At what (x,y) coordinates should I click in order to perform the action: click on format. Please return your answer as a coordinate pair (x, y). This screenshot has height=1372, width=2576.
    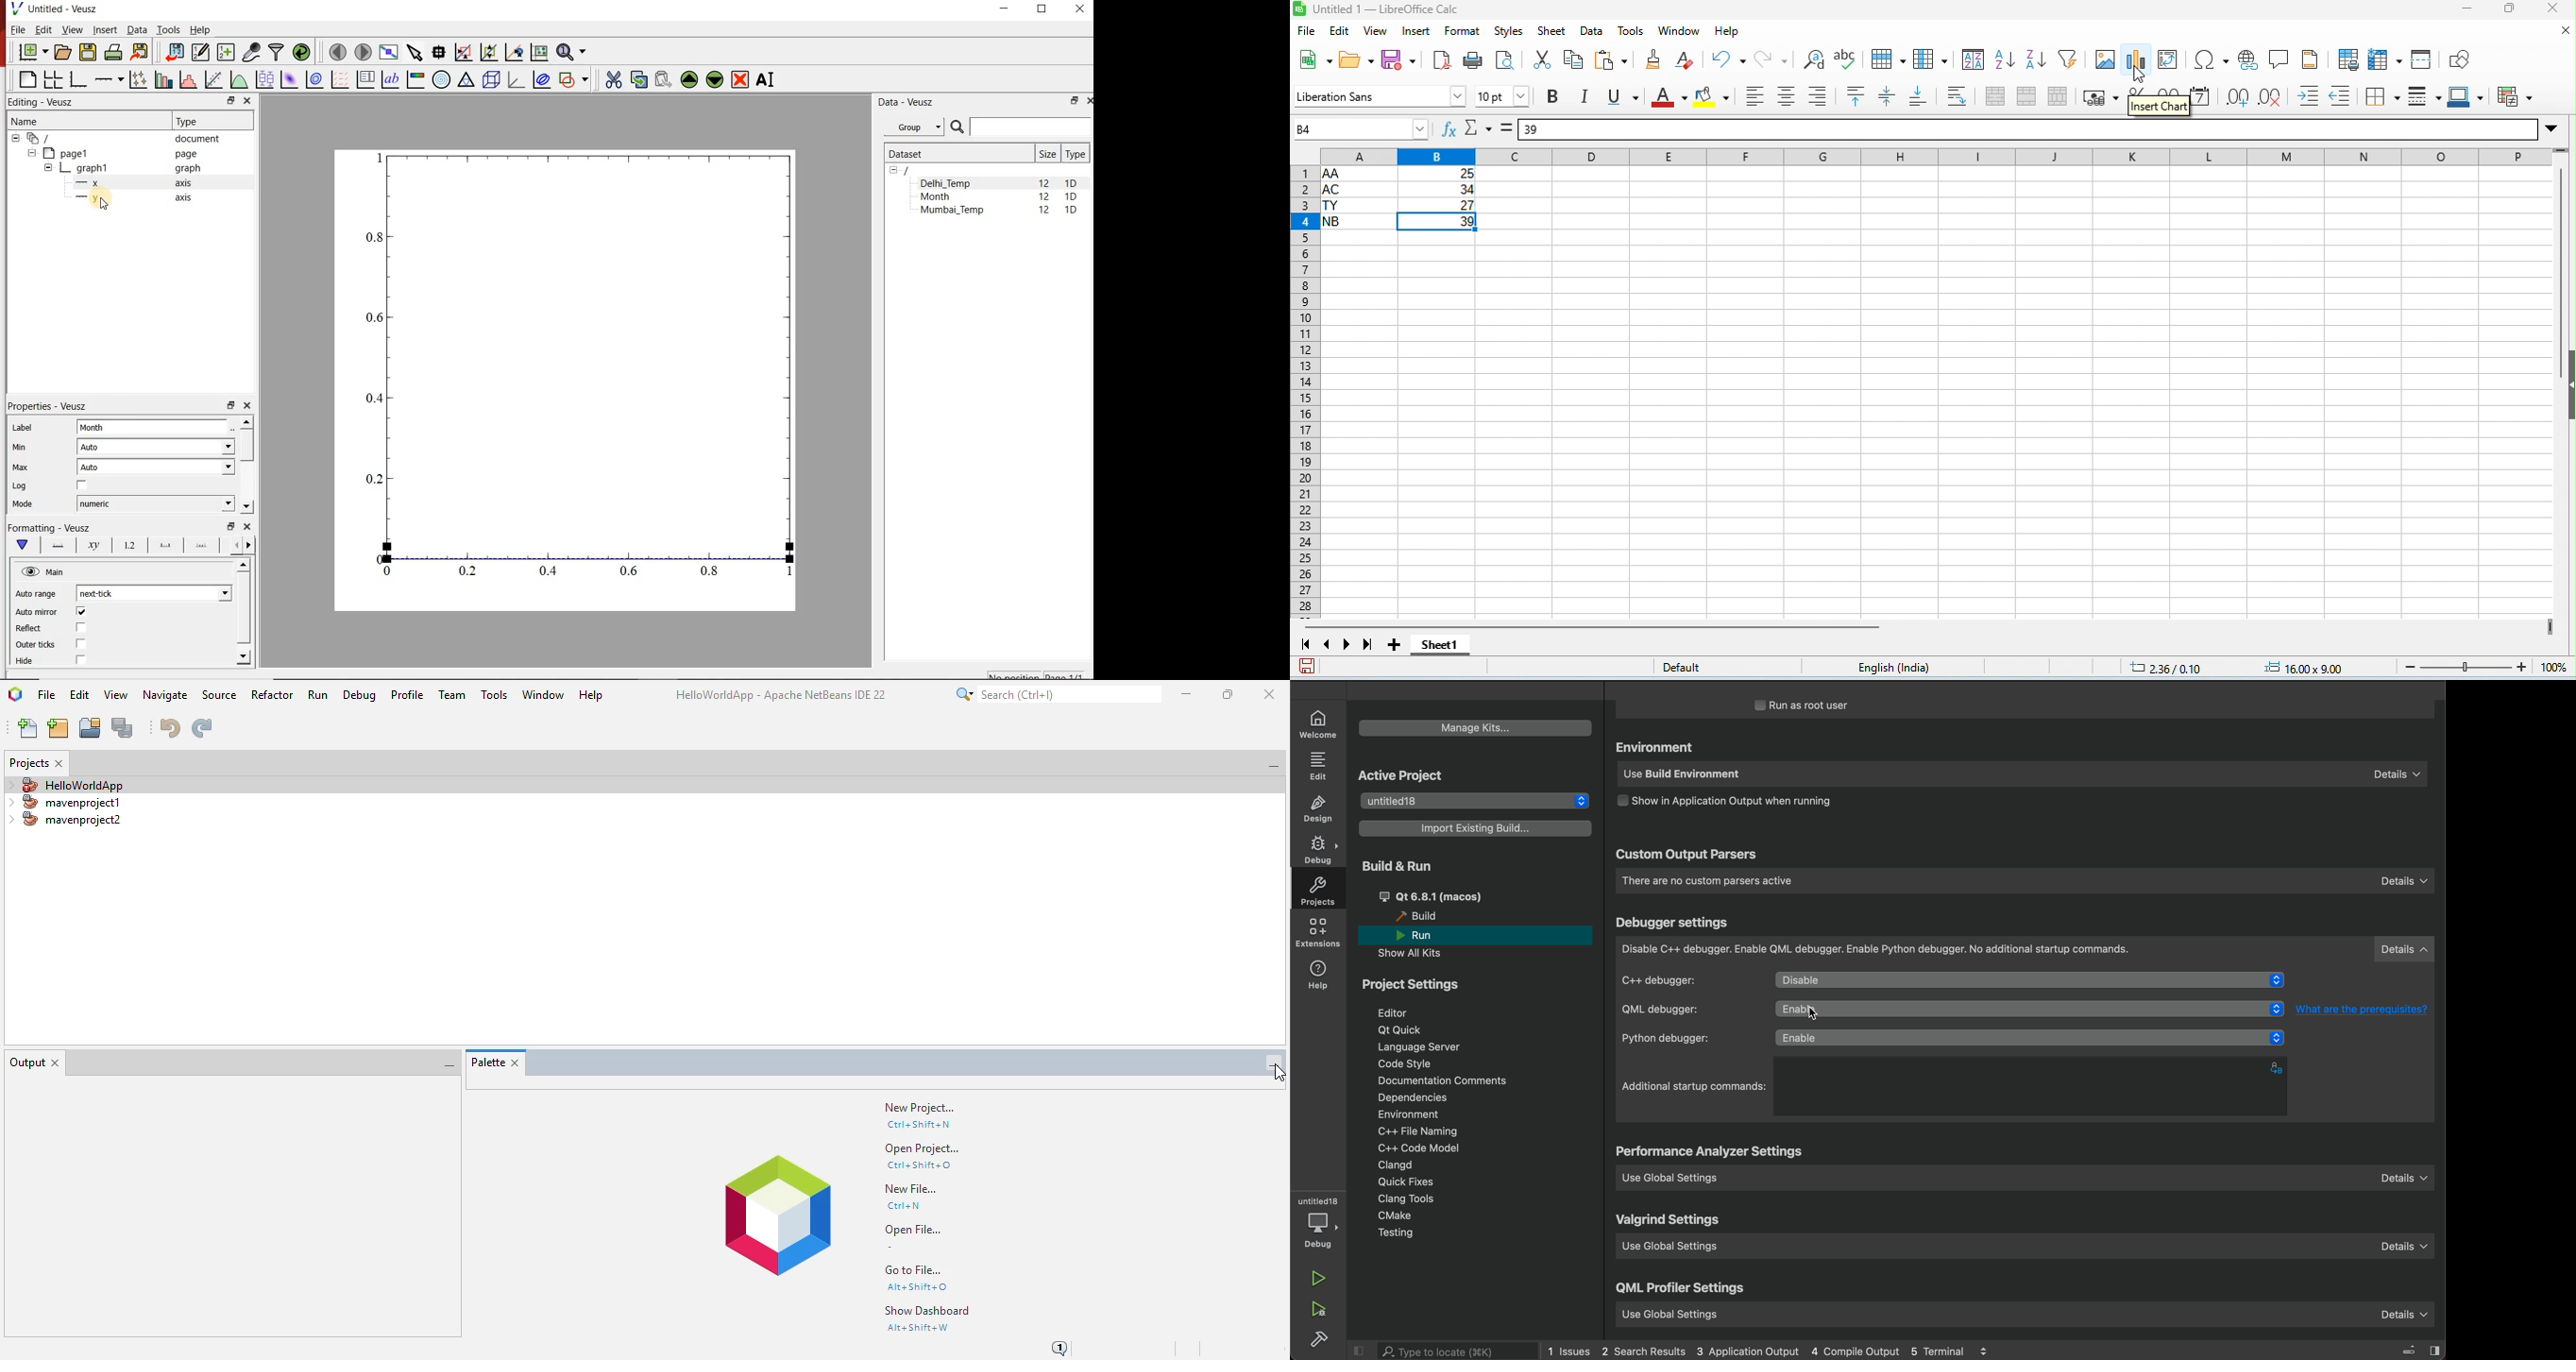
    Looking at the image, I should click on (1461, 33).